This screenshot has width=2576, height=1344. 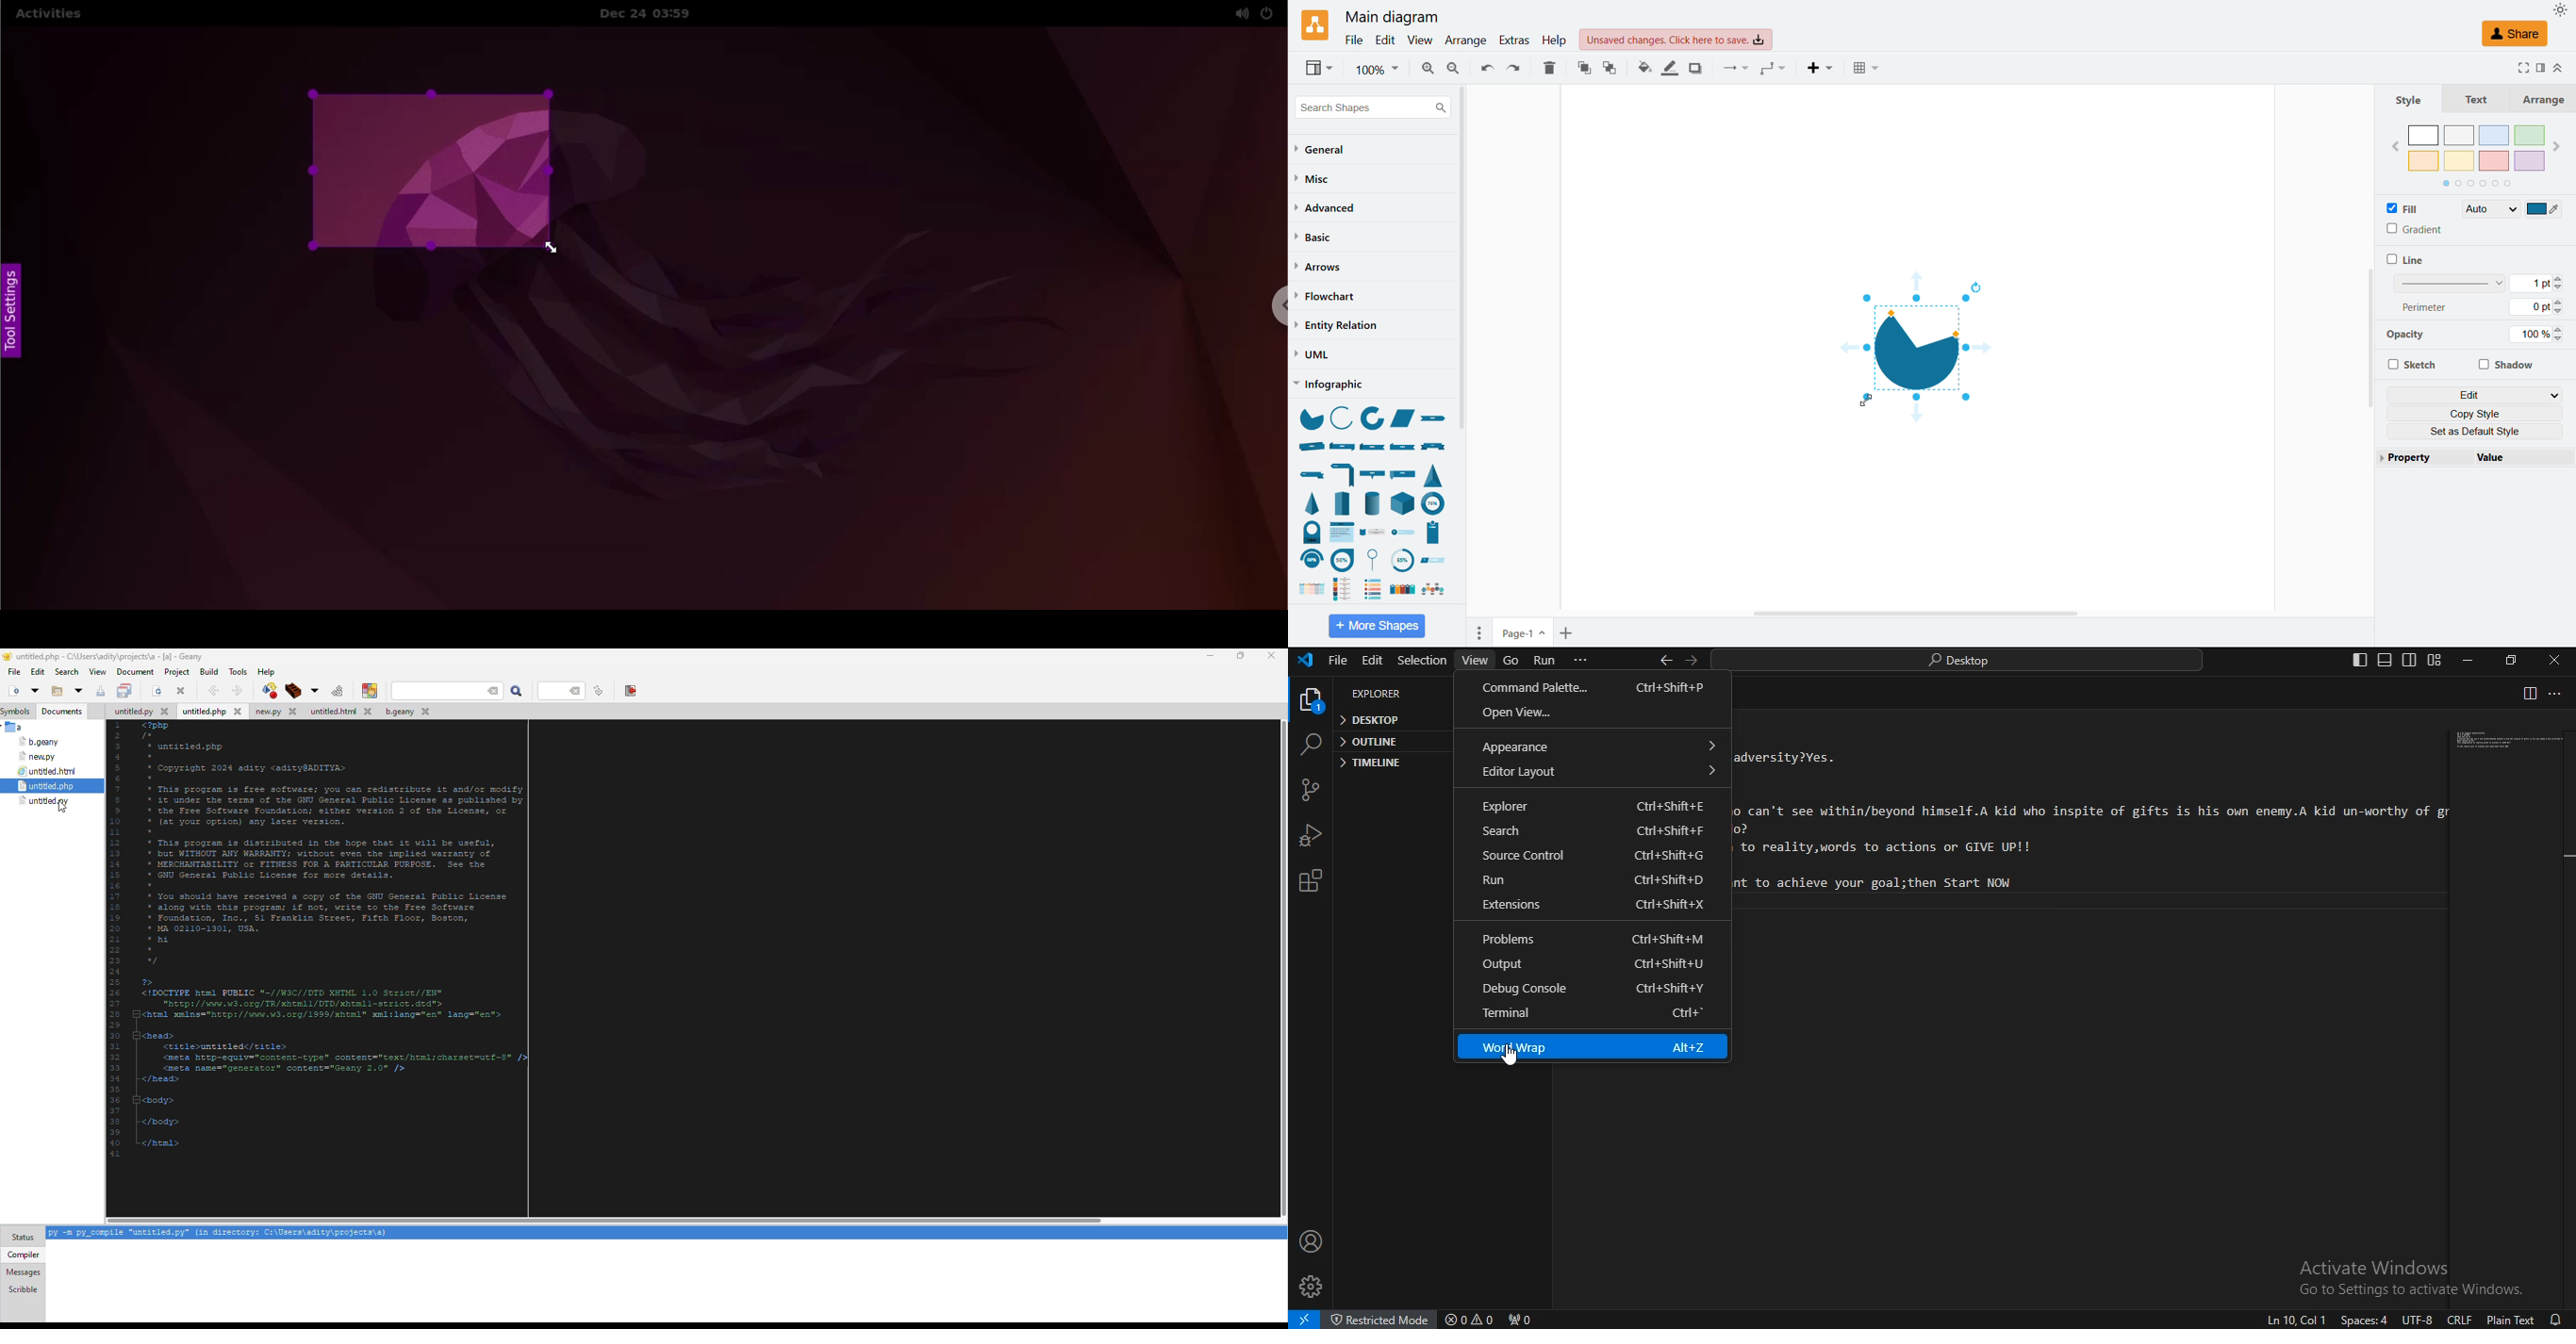 I want to click on circular dial, so click(x=1401, y=561).